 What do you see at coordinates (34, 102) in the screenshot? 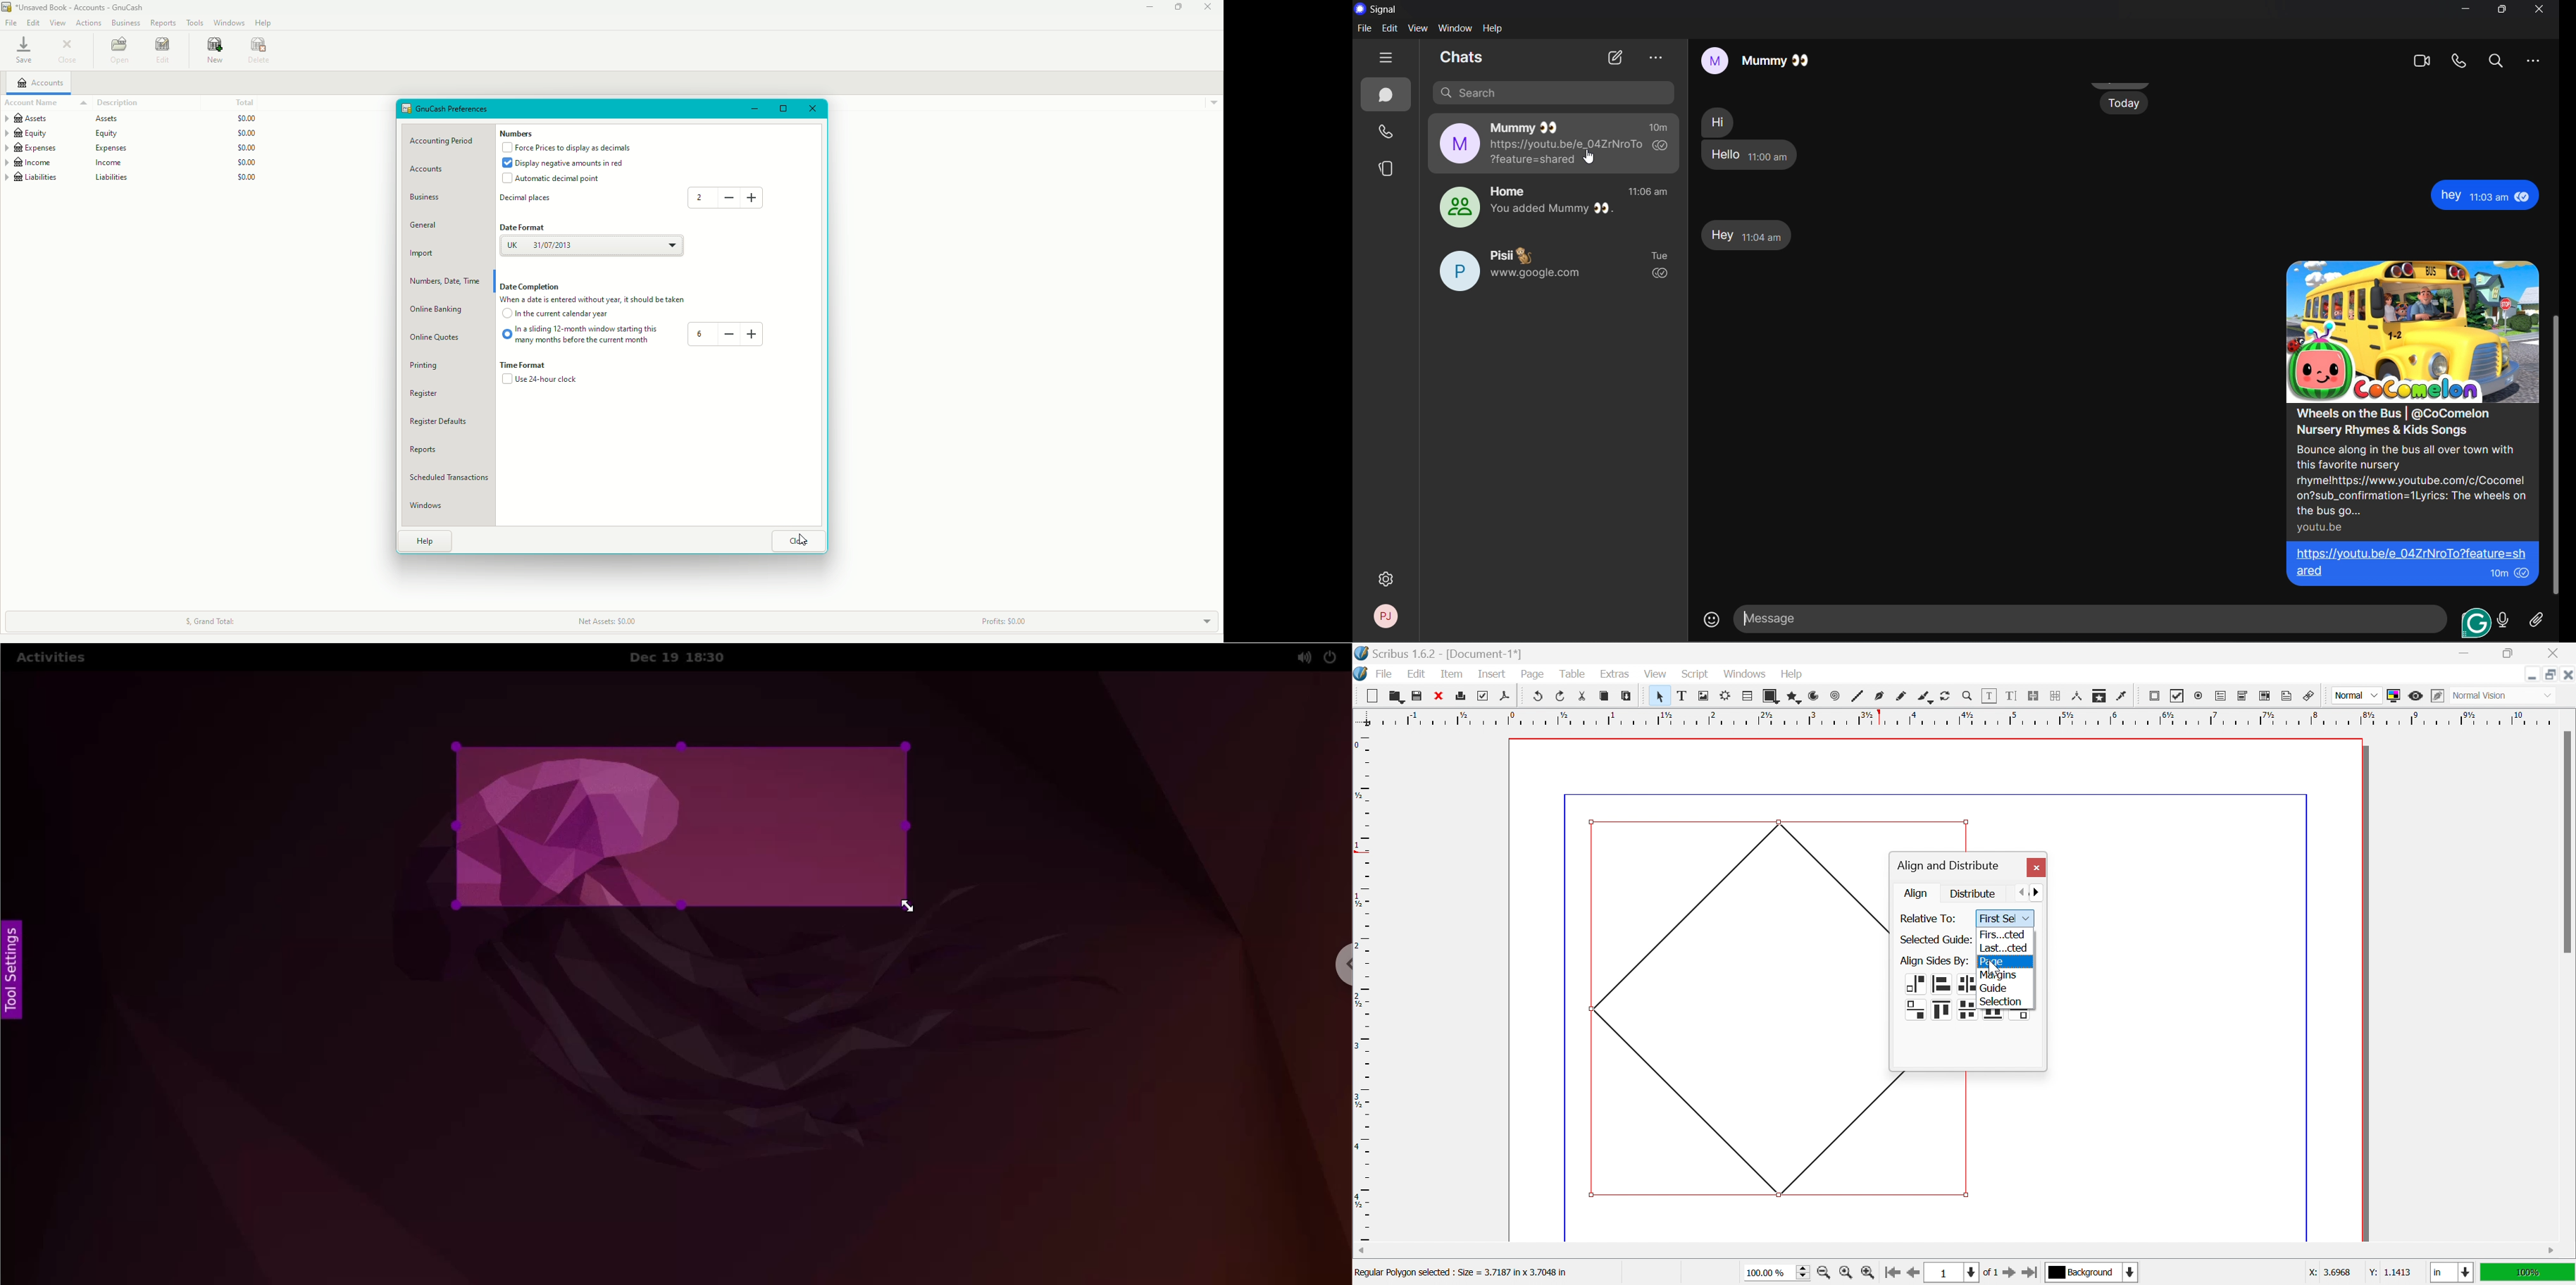
I see `Account name` at bounding box center [34, 102].